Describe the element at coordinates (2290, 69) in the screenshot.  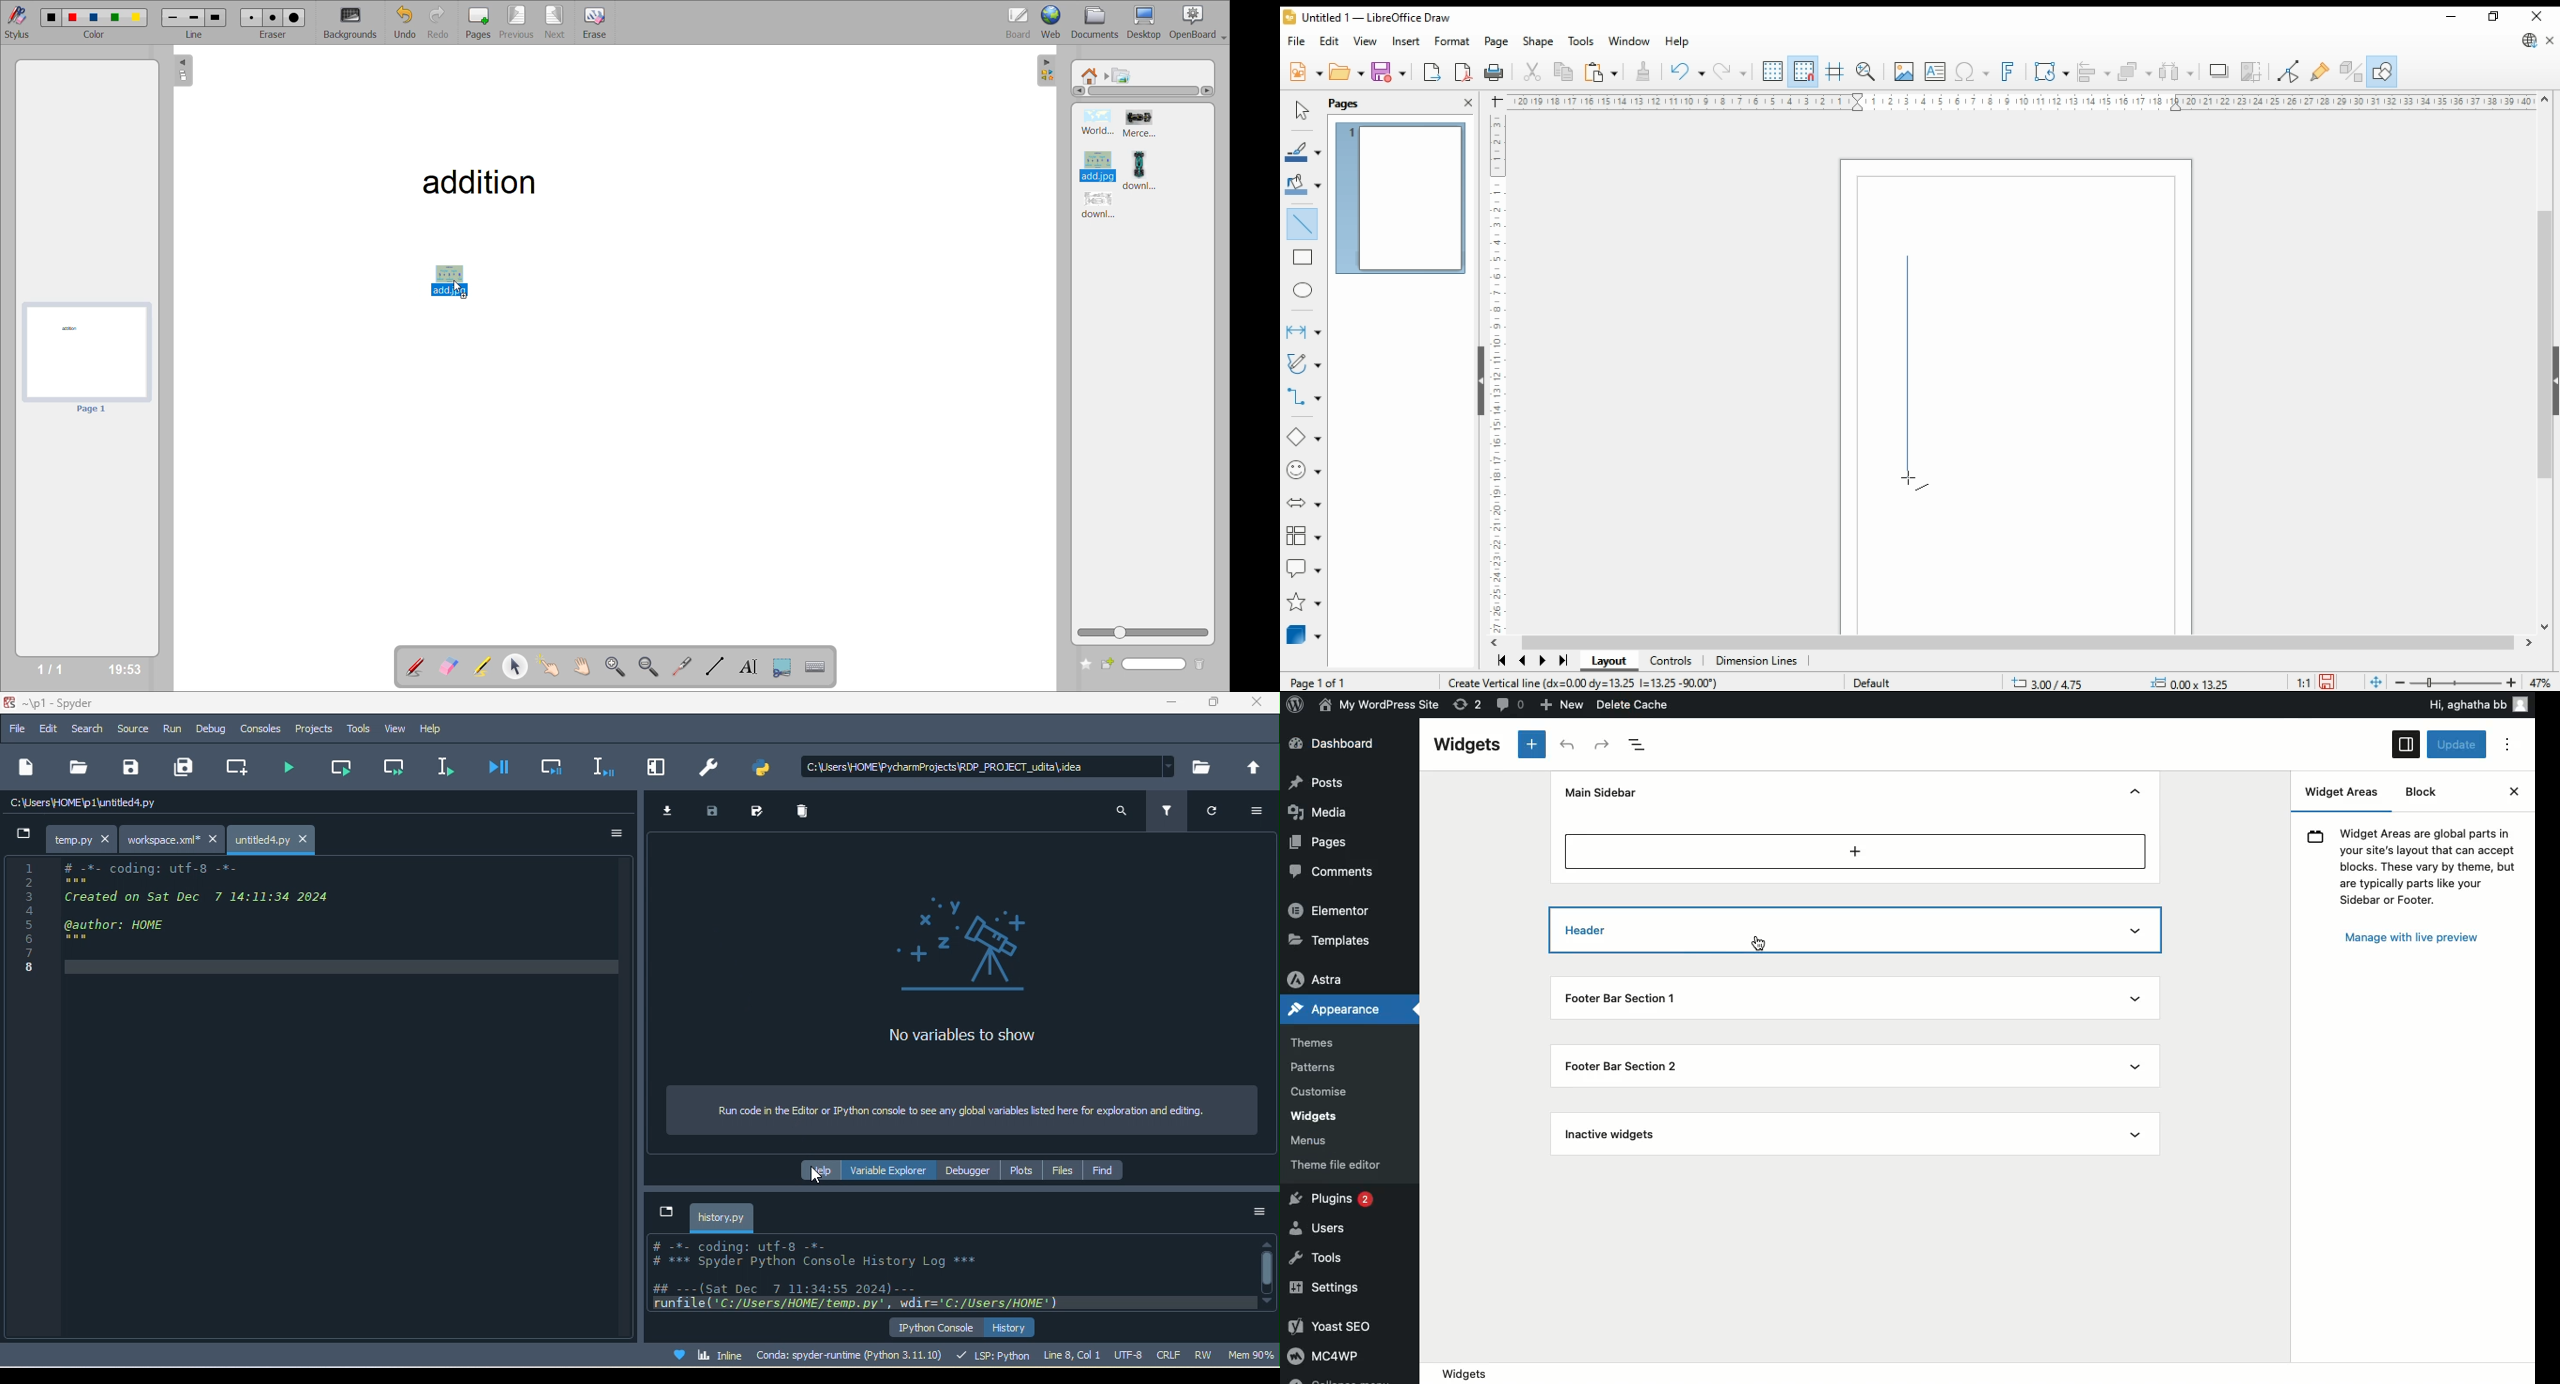
I see `toggle point edit mode` at that location.